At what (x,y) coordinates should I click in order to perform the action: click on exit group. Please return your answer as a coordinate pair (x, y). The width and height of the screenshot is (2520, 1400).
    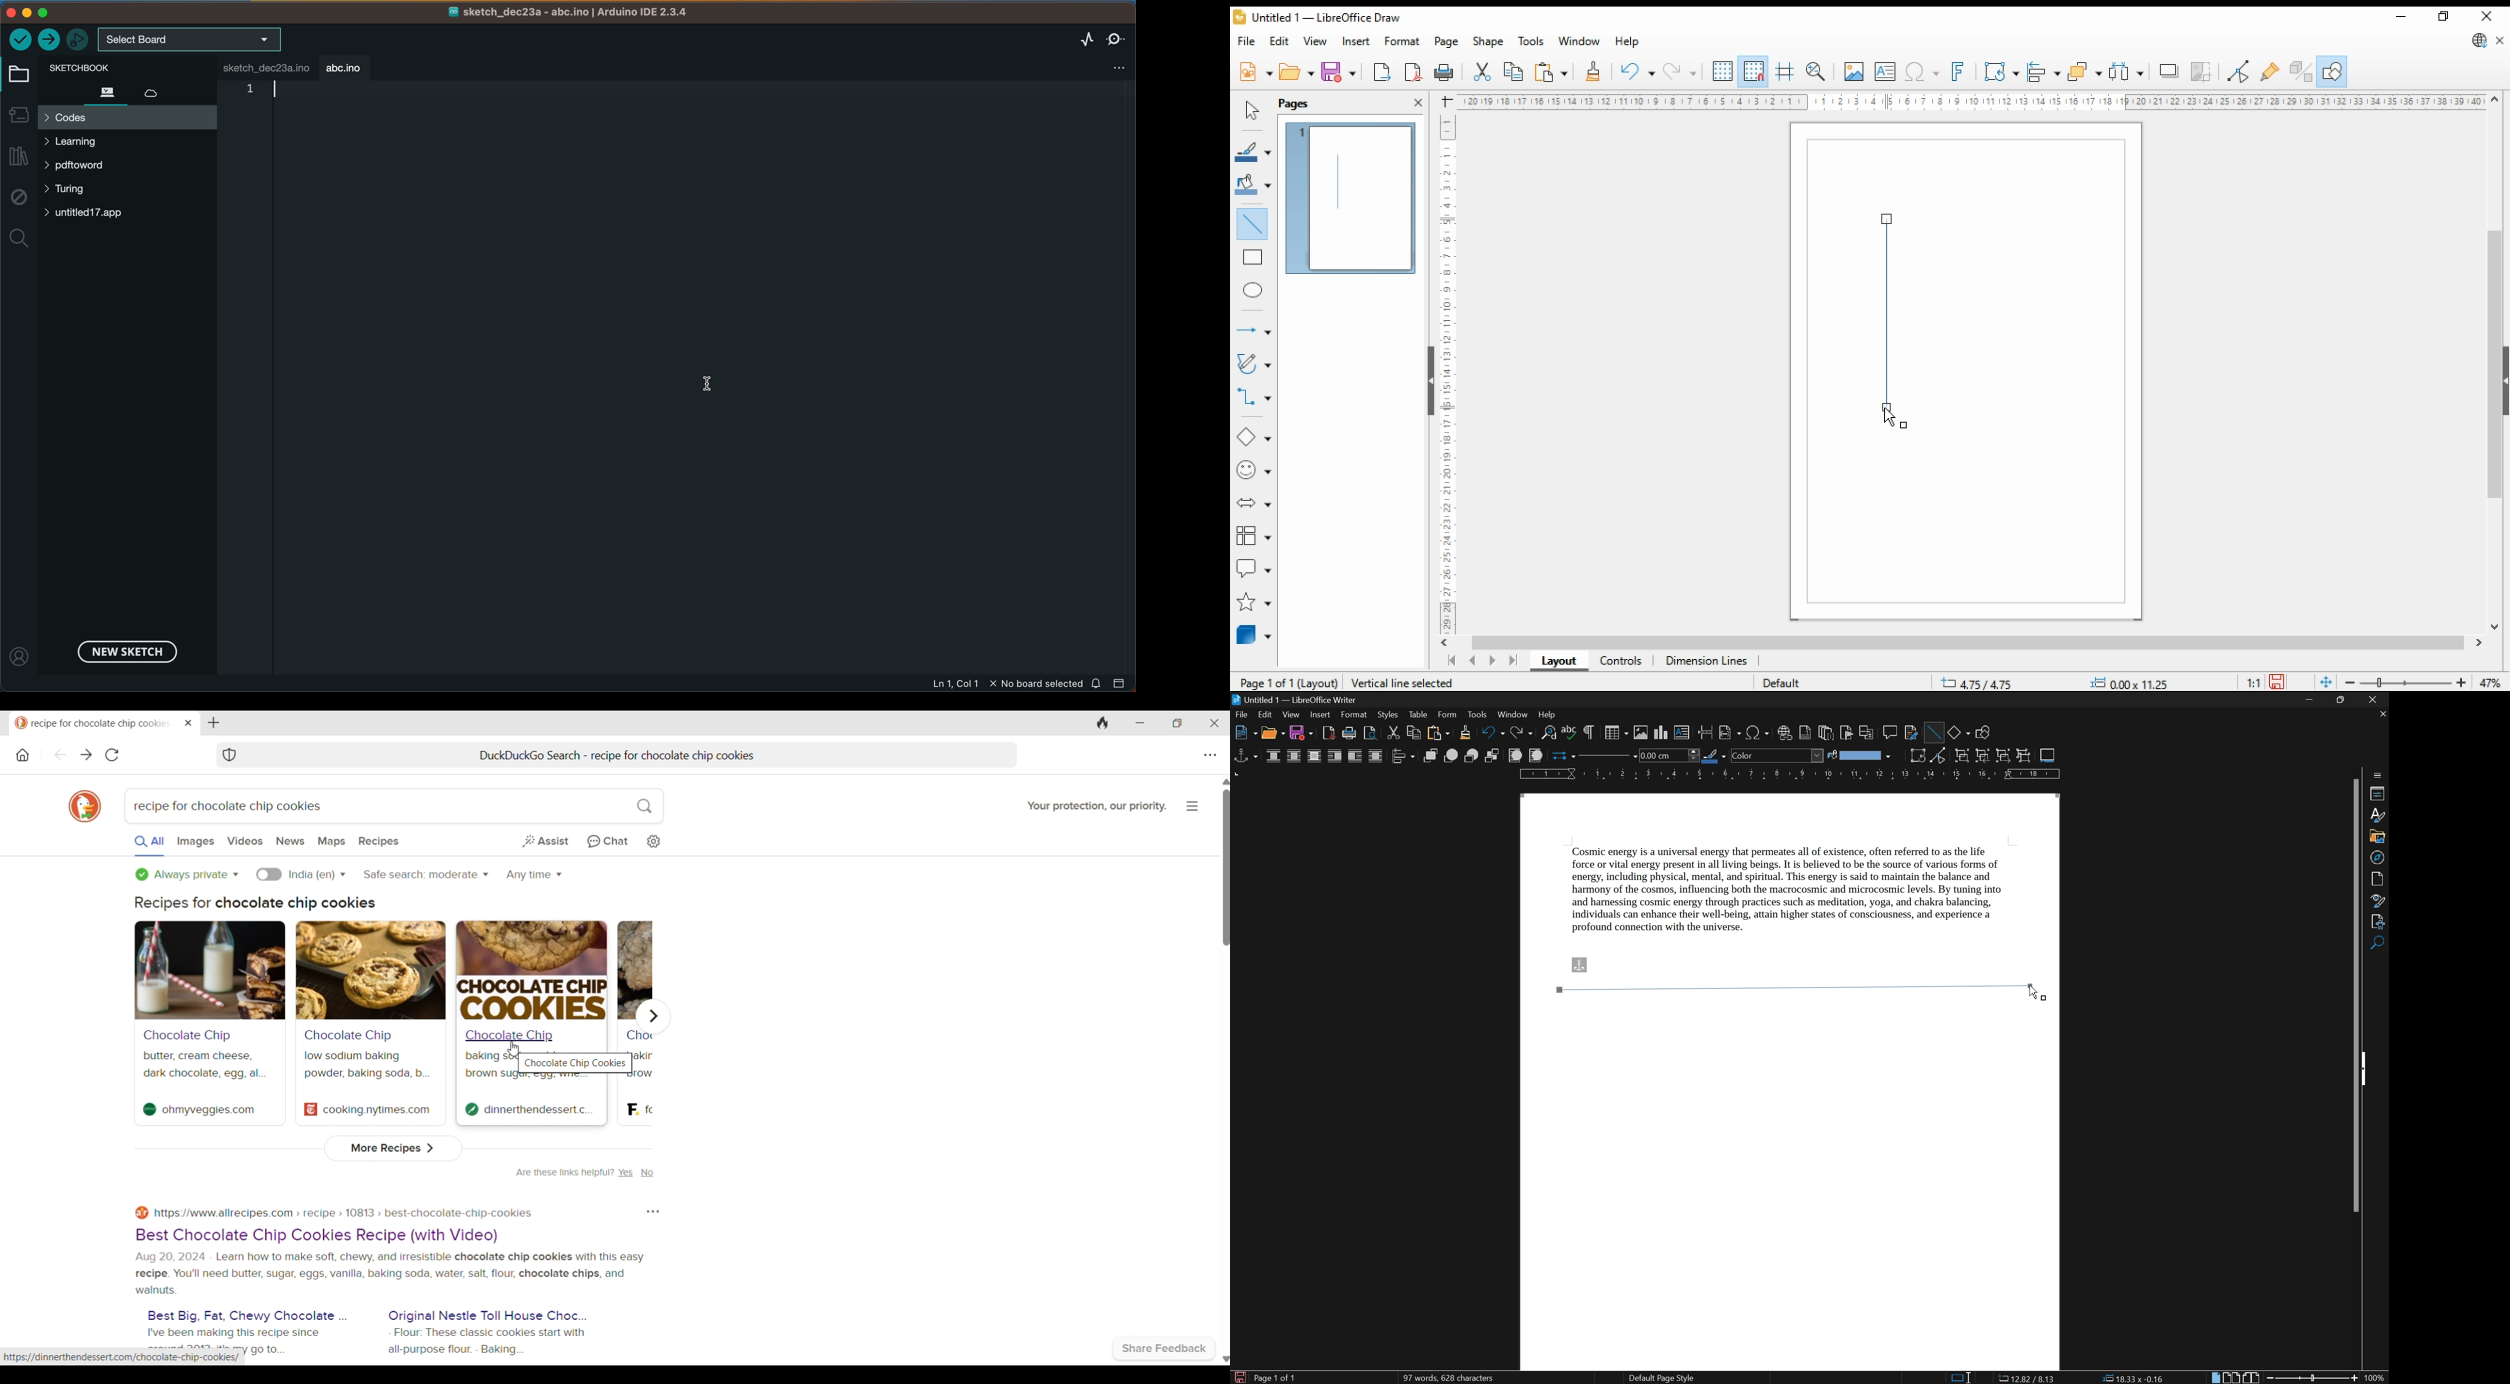
    Looking at the image, I should click on (2005, 756).